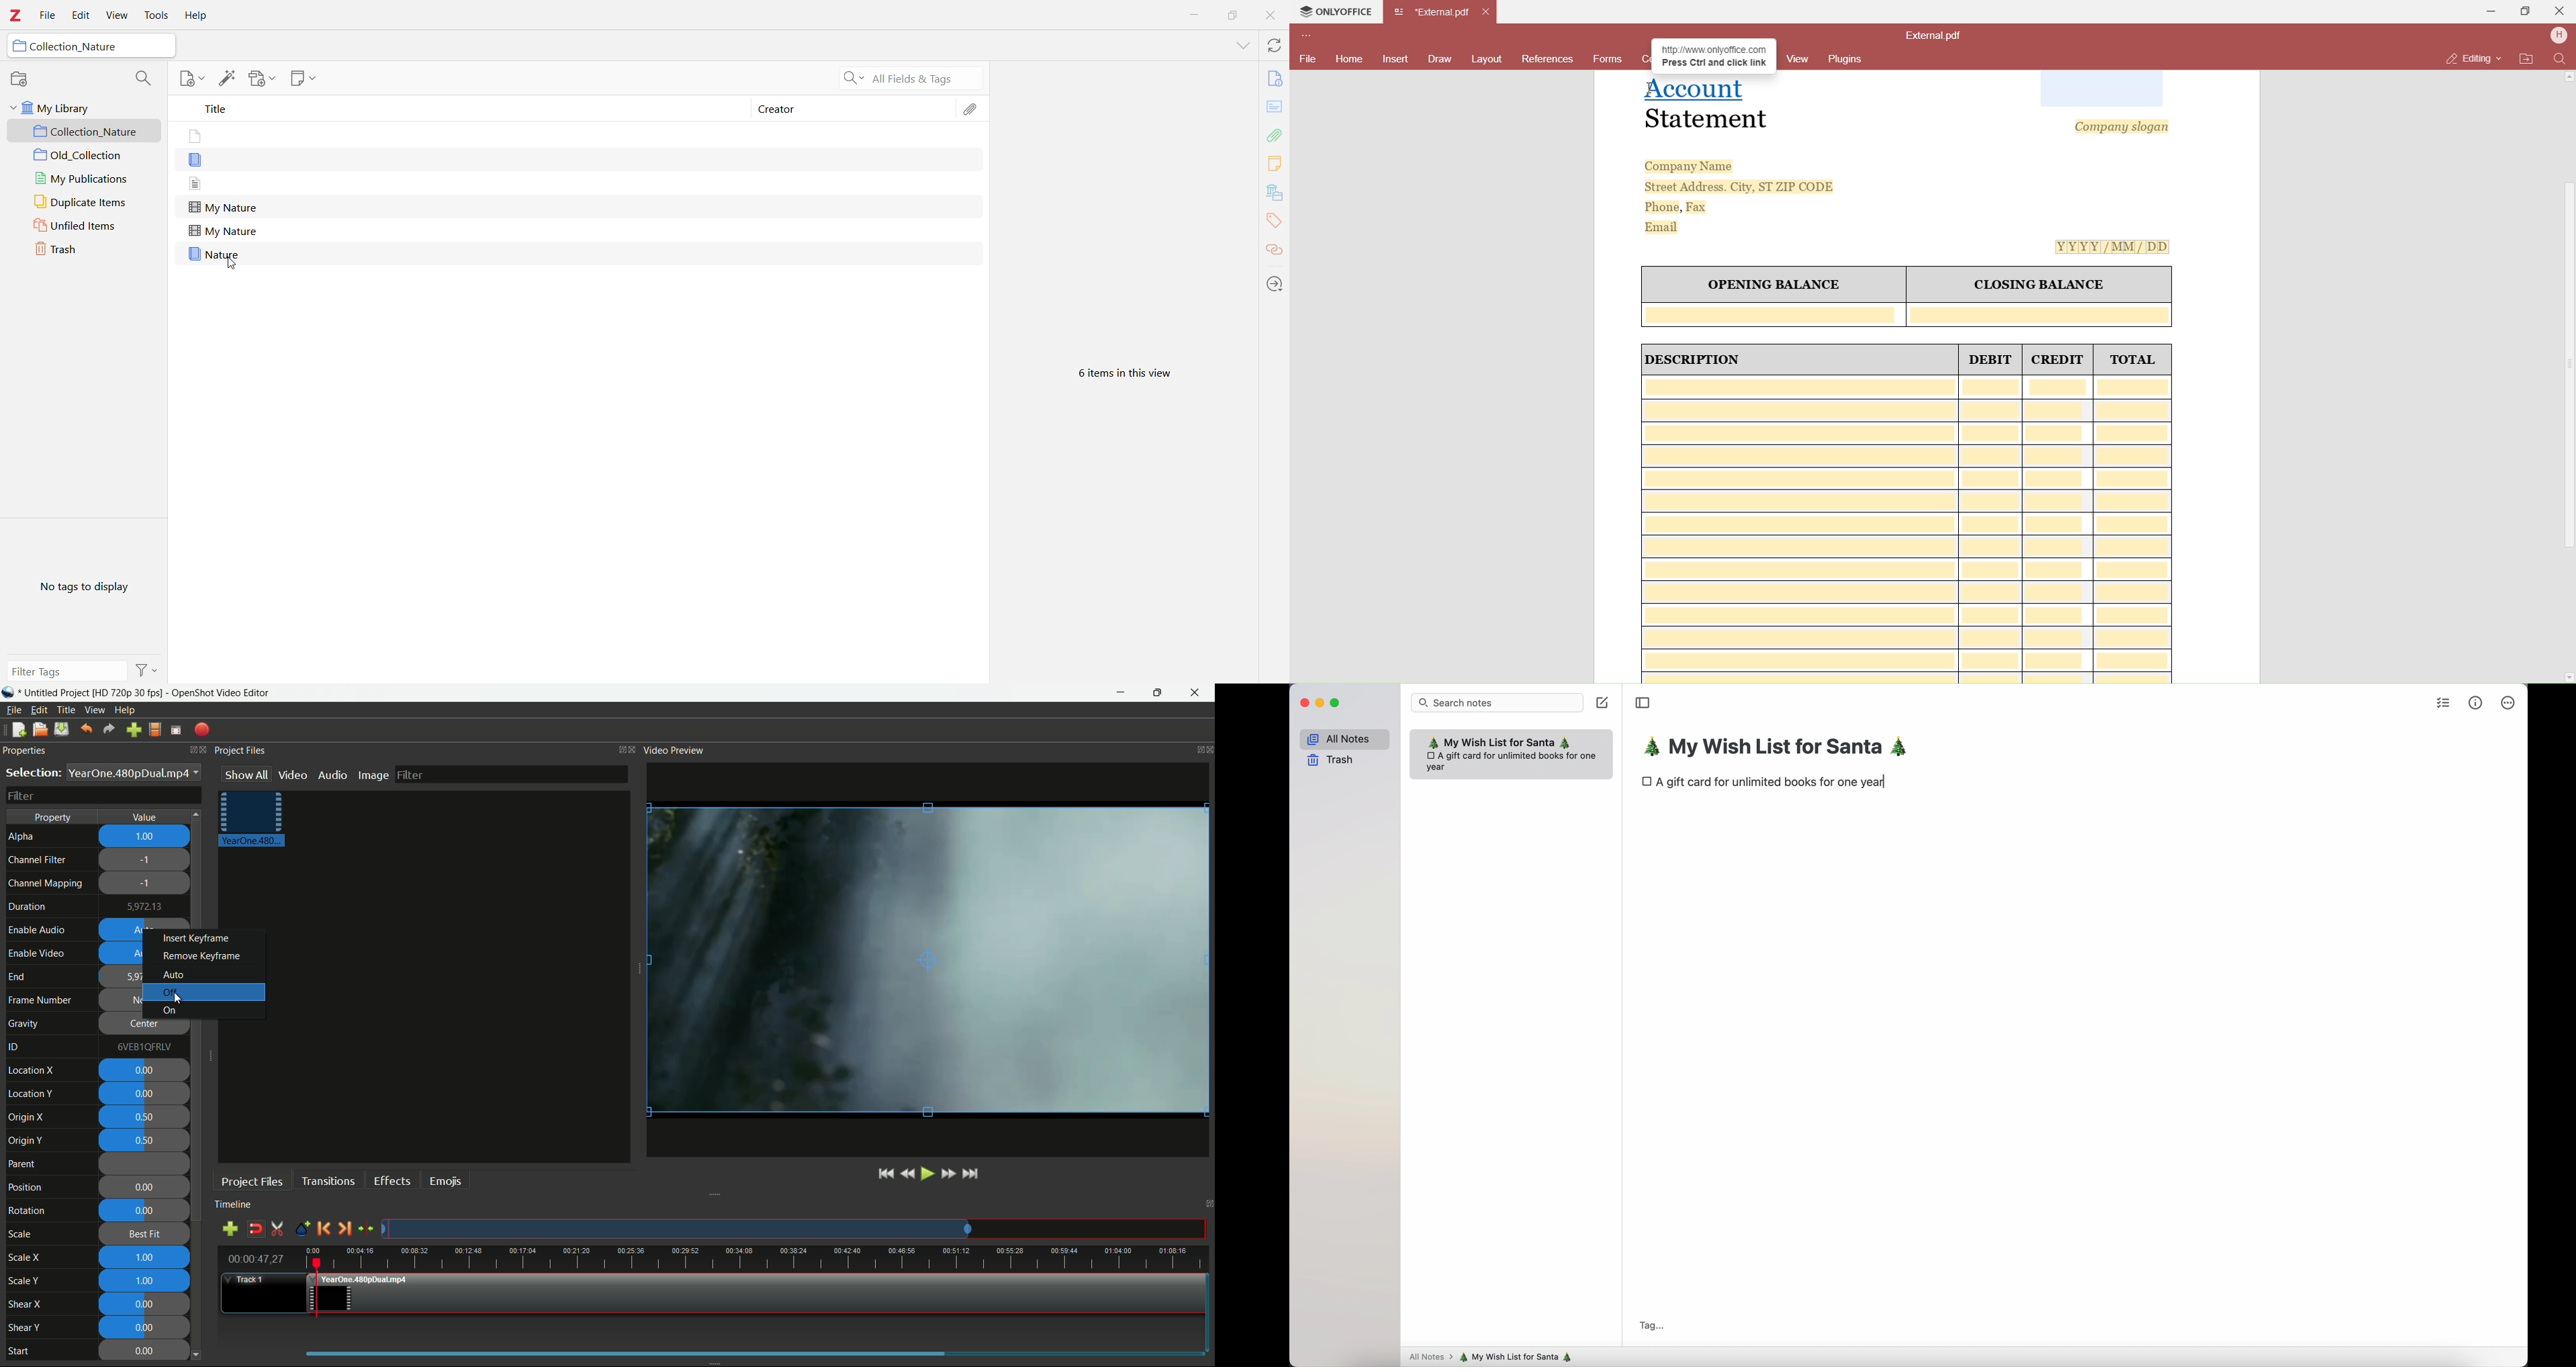 The width and height of the screenshot is (2576, 1372). What do you see at coordinates (1344, 737) in the screenshot?
I see `all notes` at bounding box center [1344, 737].